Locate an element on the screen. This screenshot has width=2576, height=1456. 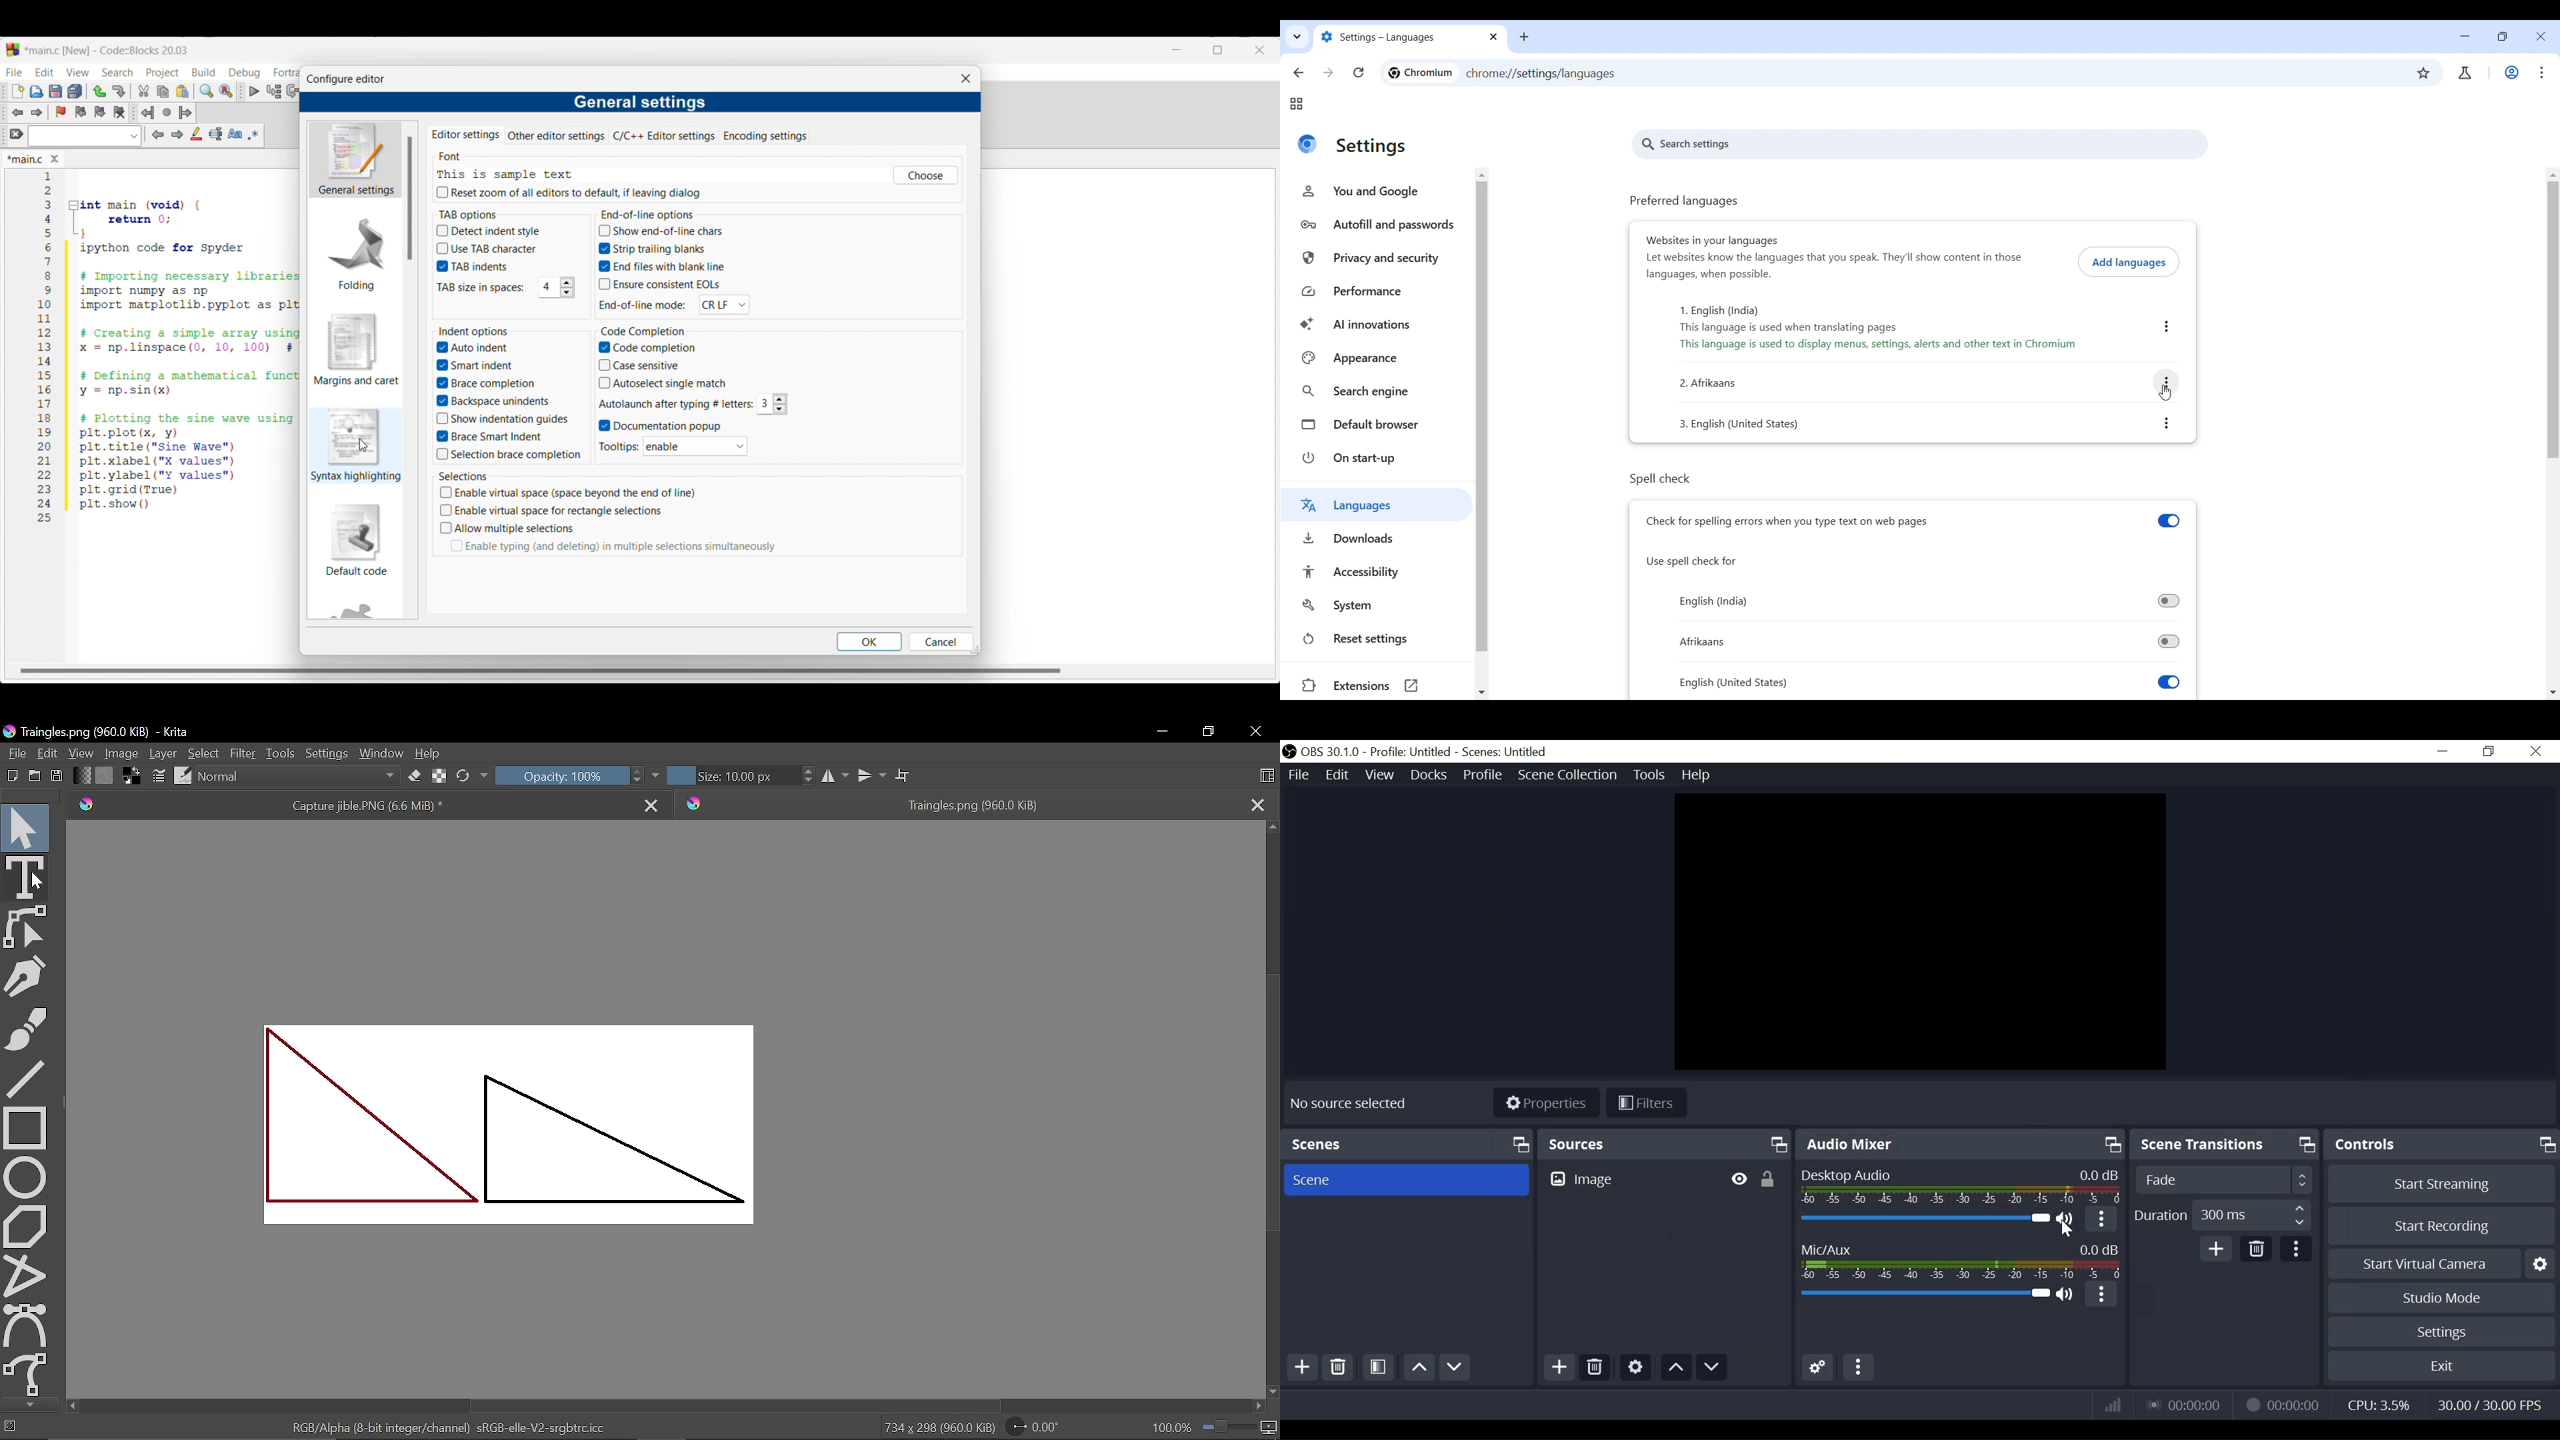
Move down is located at coordinates (1454, 1367).